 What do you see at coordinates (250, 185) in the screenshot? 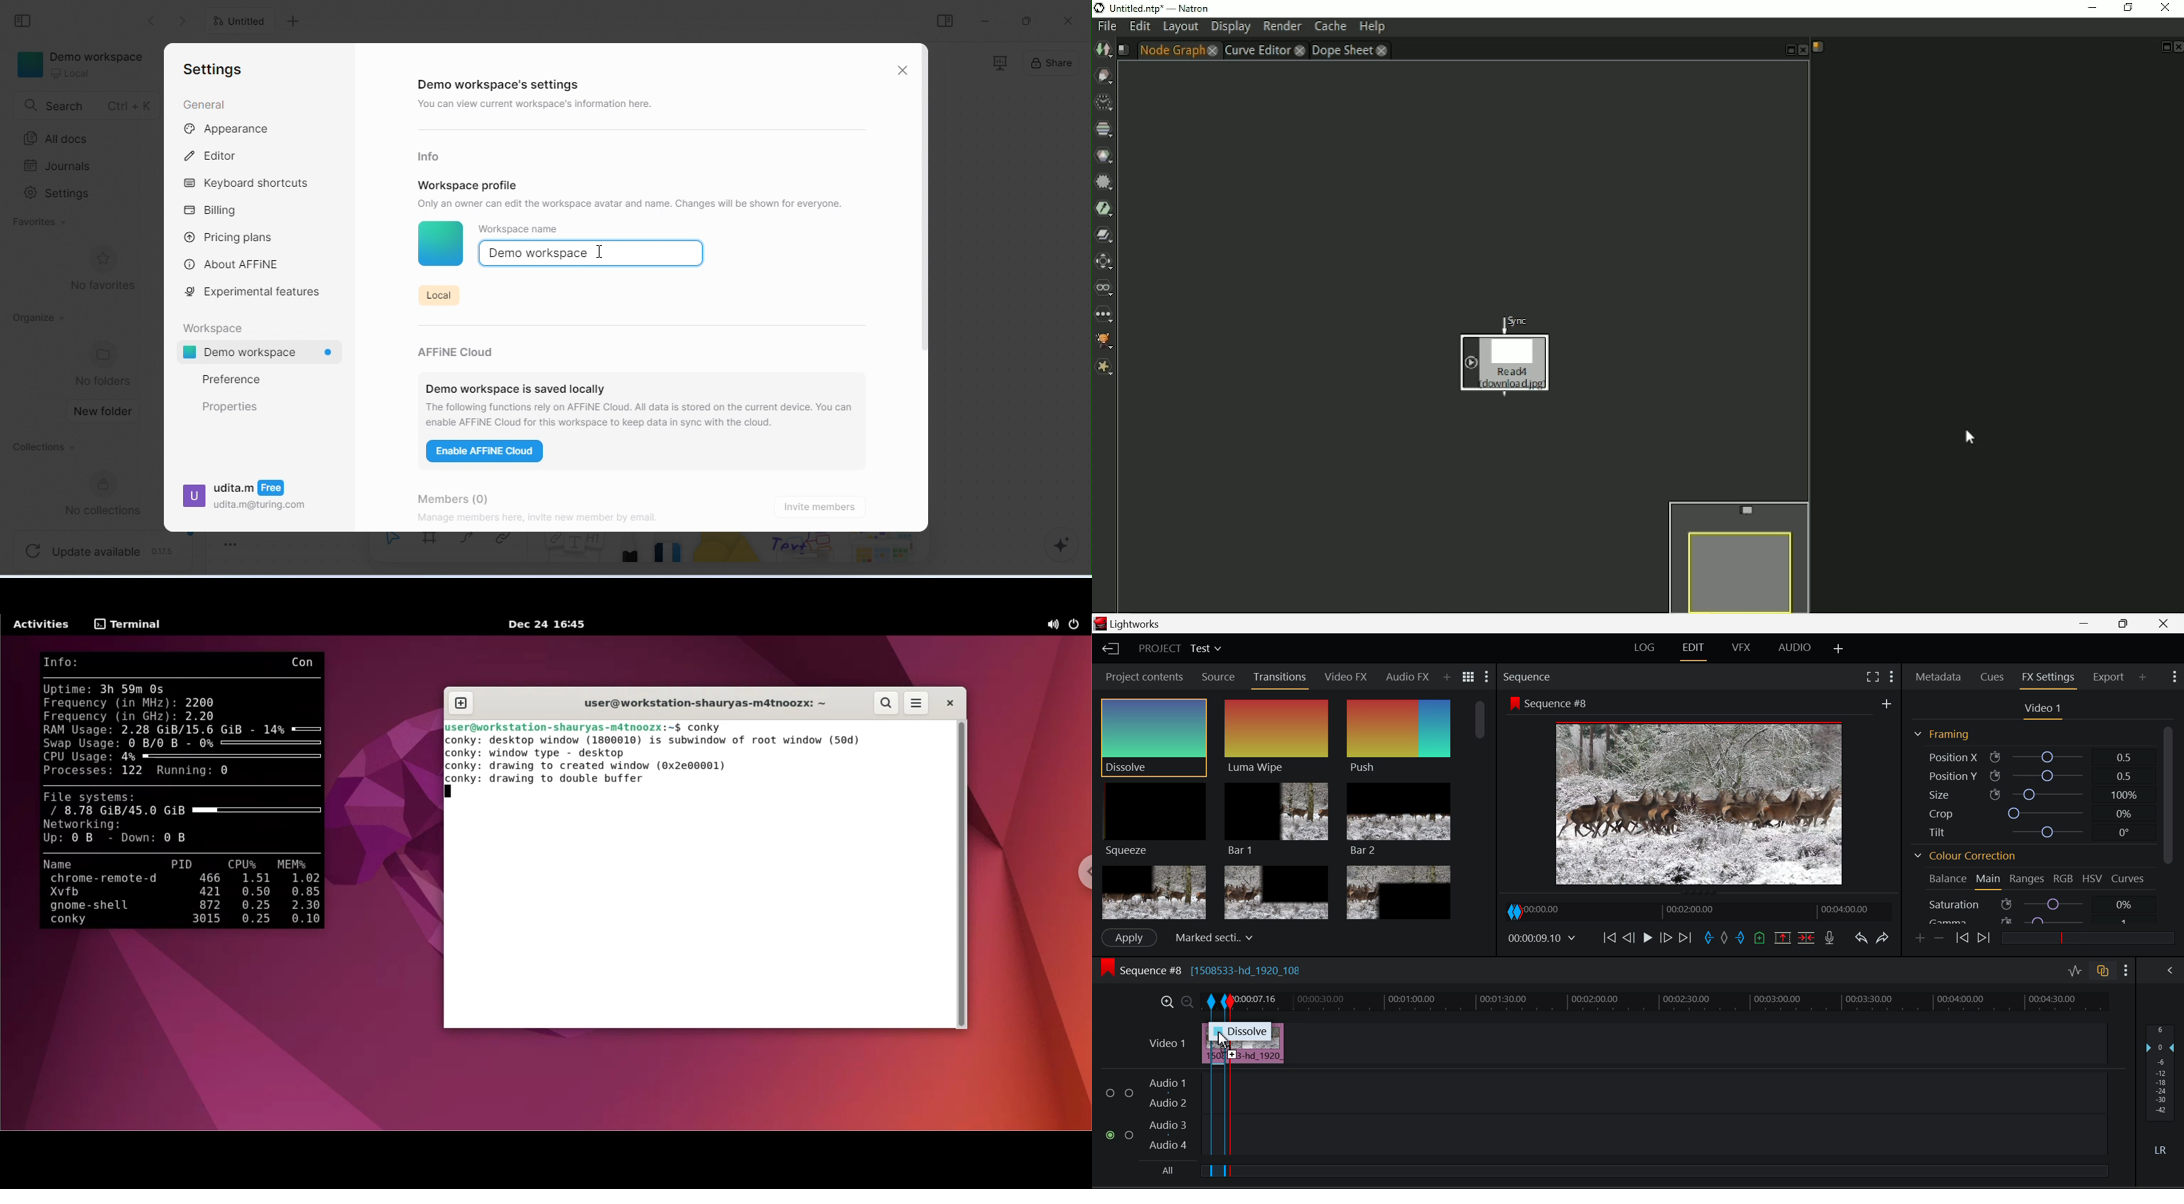
I see `keyboard shortcuts` at bounding box center [250, 185].